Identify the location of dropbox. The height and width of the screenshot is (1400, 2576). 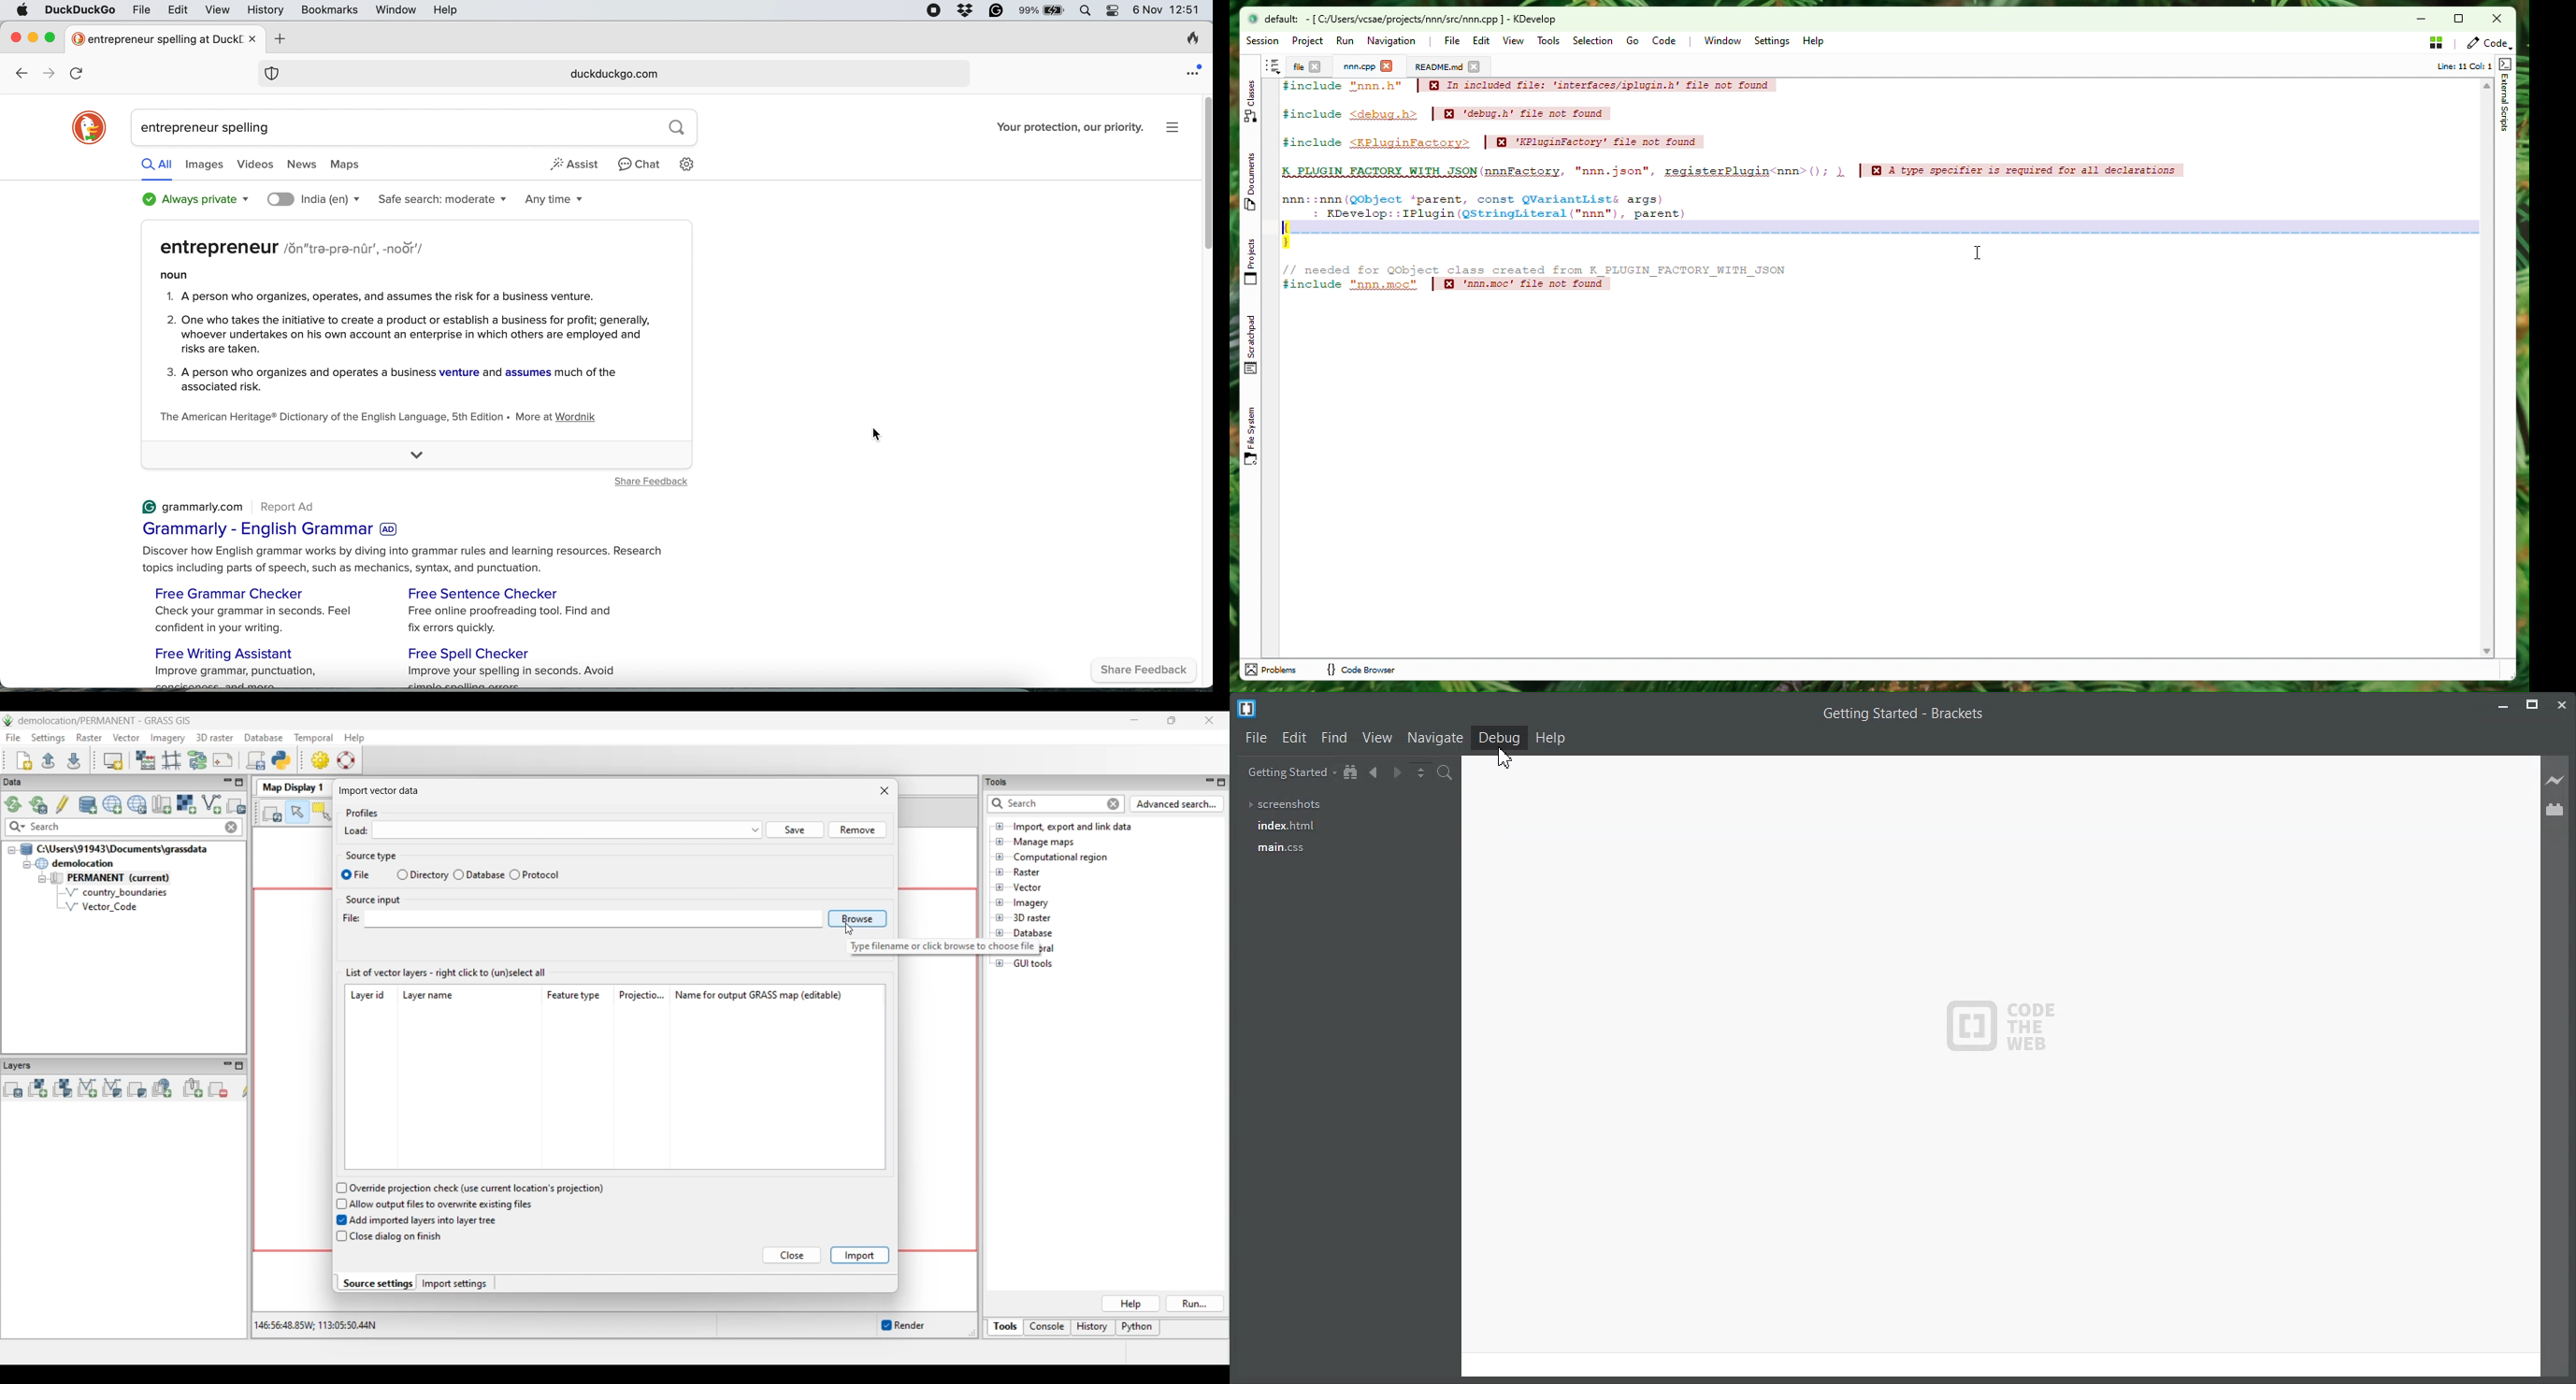
(964, 11).